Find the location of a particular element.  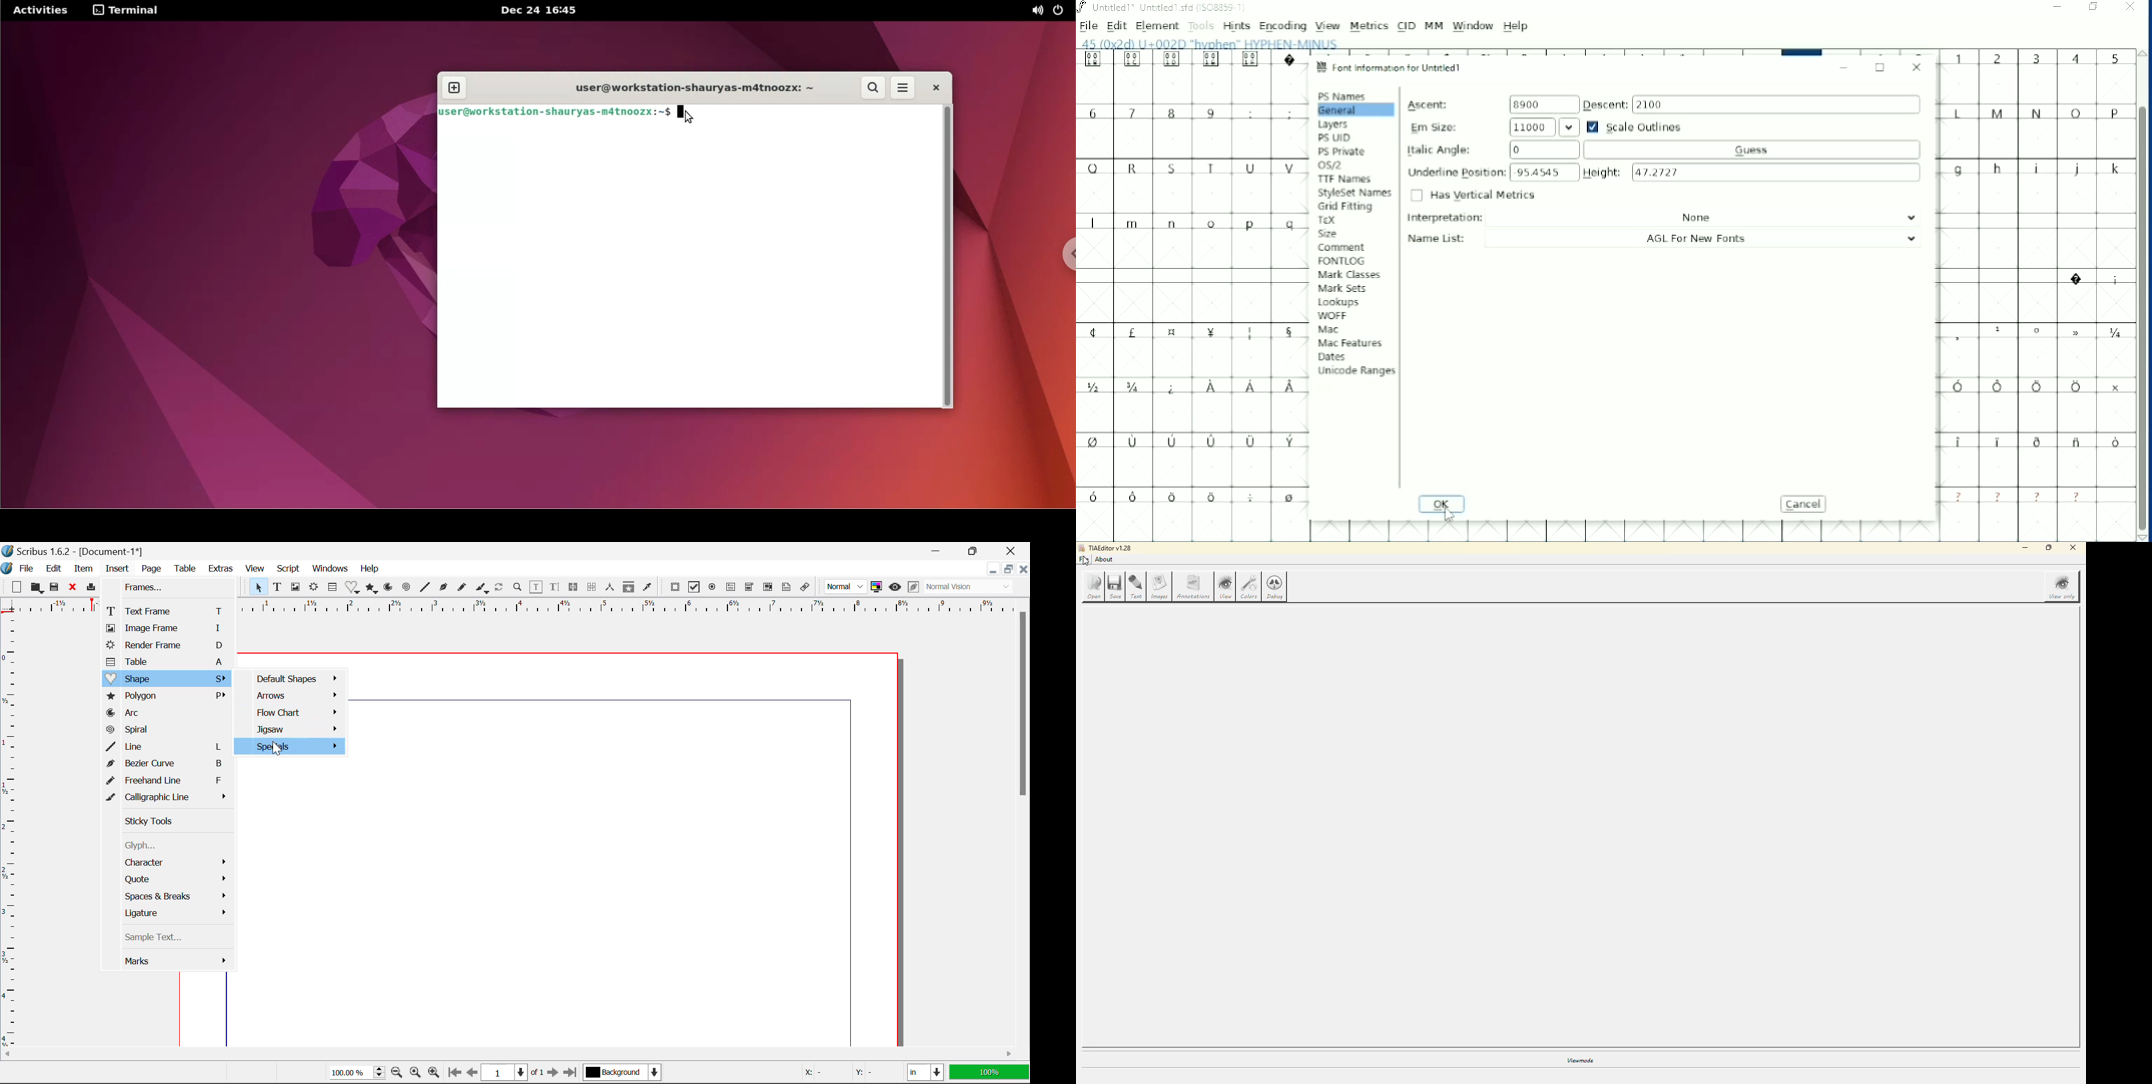

Ligiature is located at coordinates (171, 913).